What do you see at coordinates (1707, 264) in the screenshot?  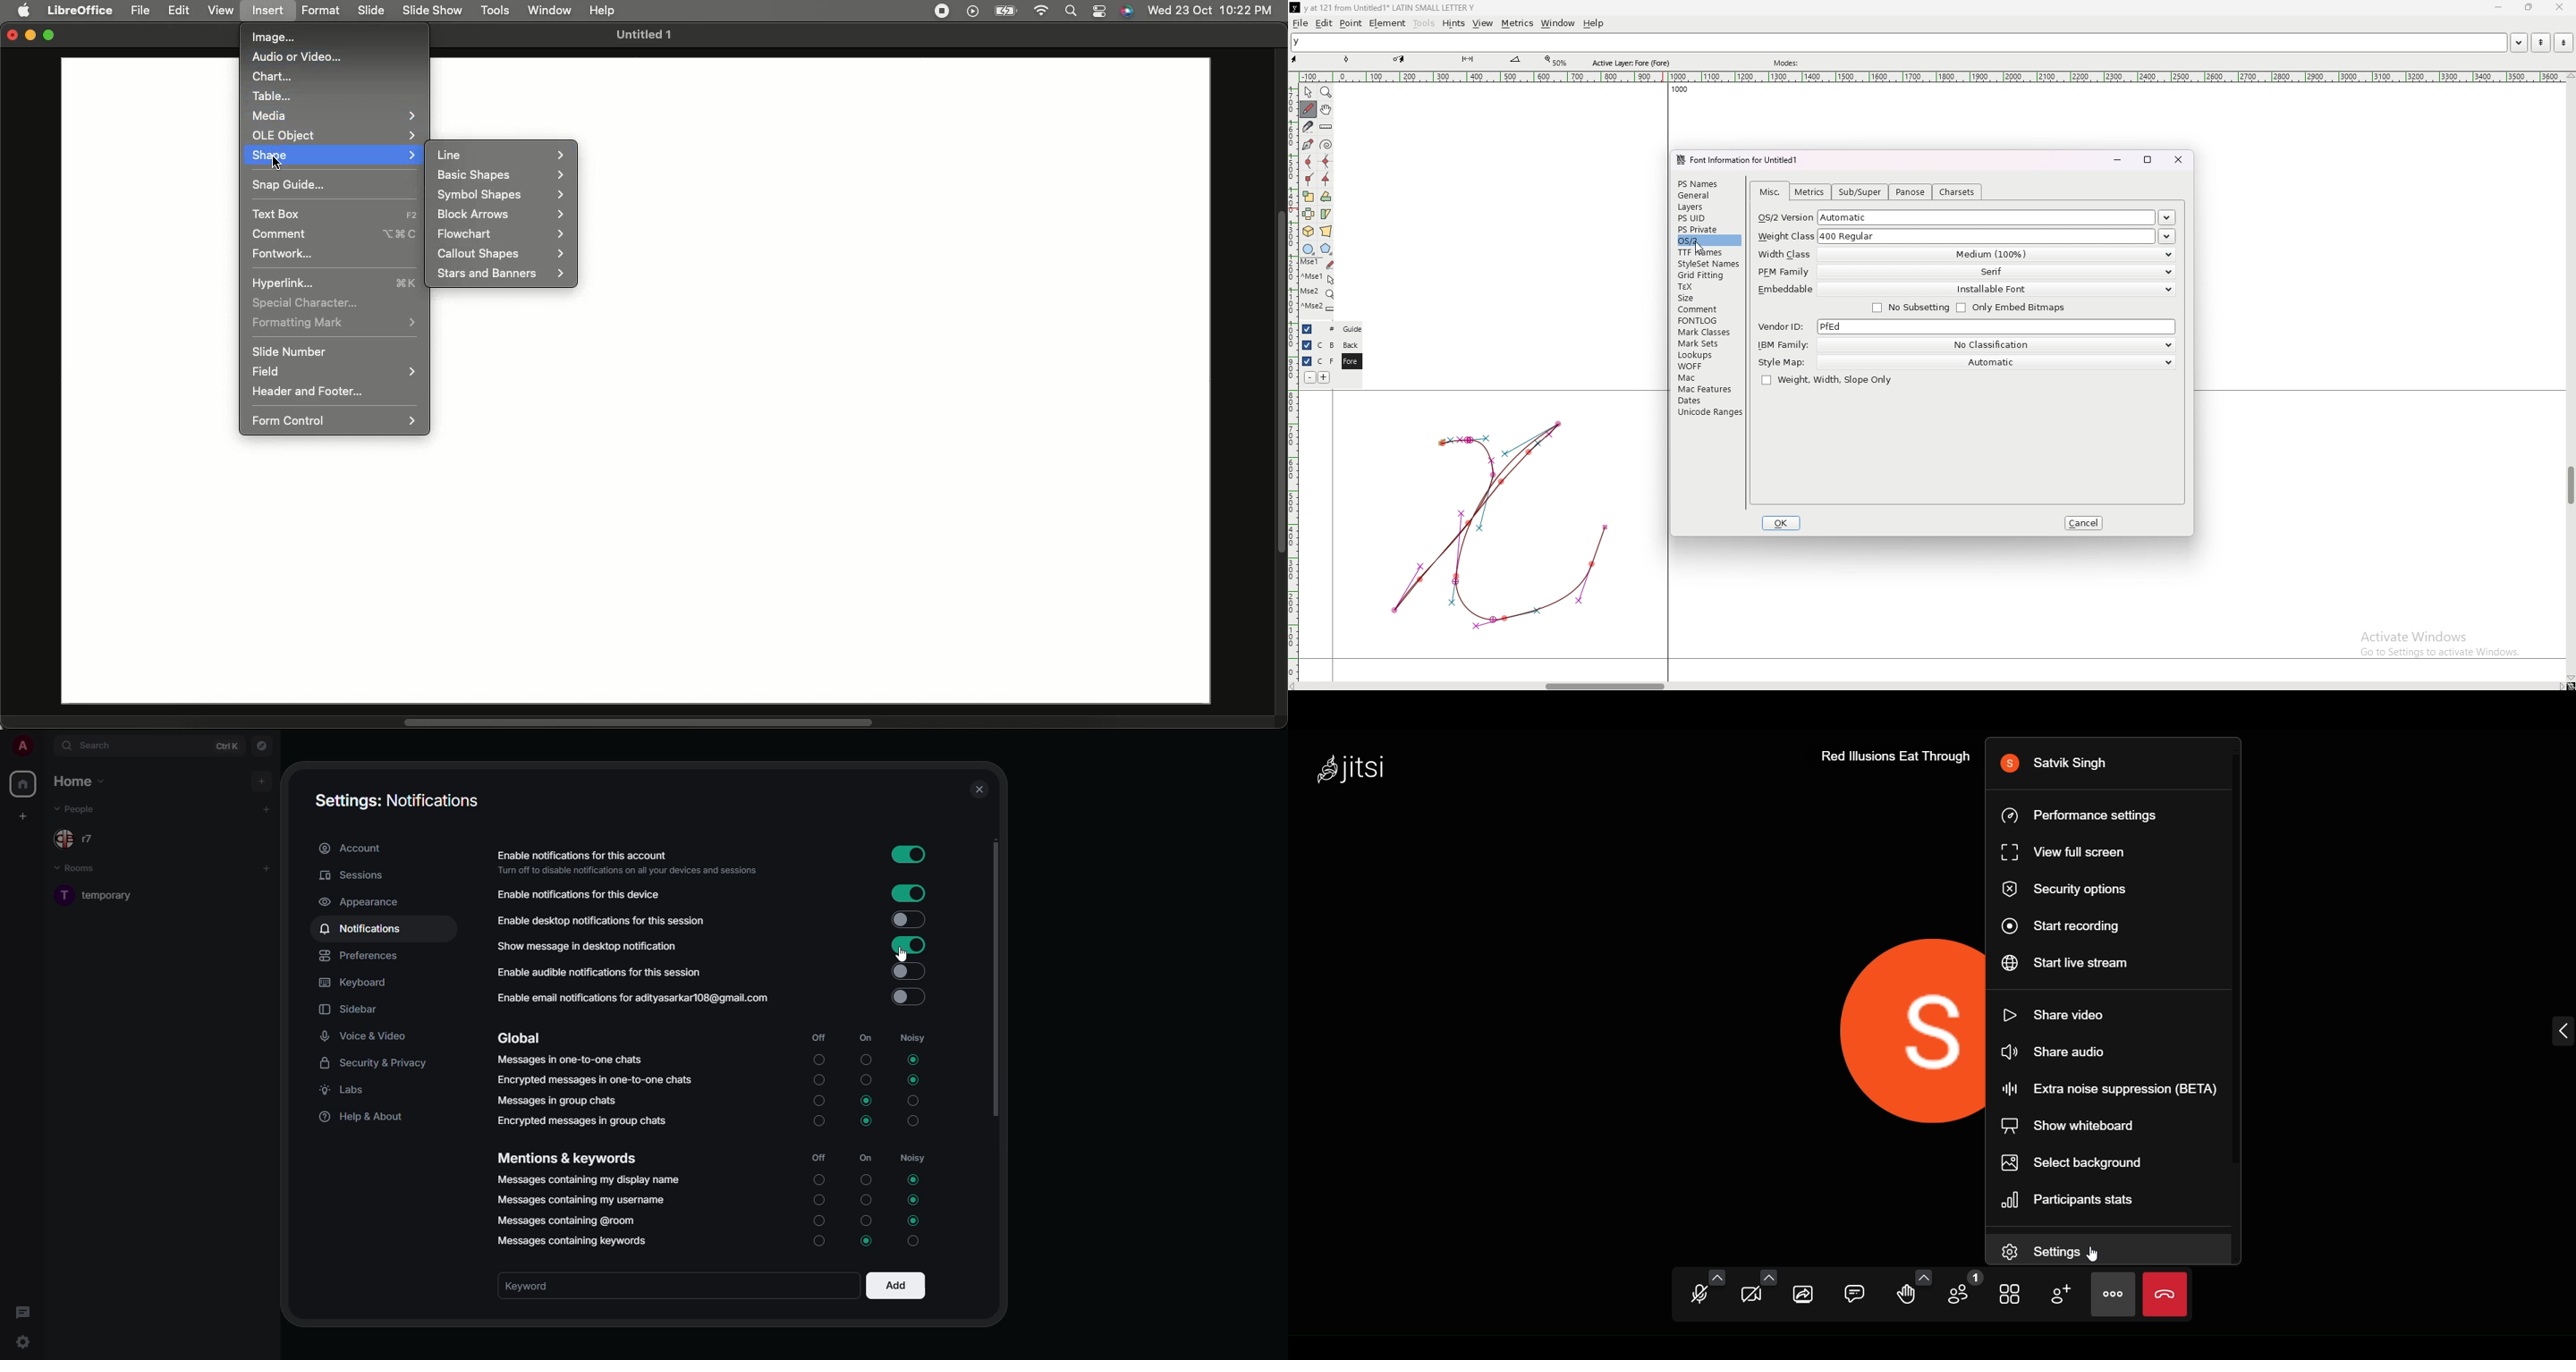 I see `style set names` at bounding box center [1707, 264].